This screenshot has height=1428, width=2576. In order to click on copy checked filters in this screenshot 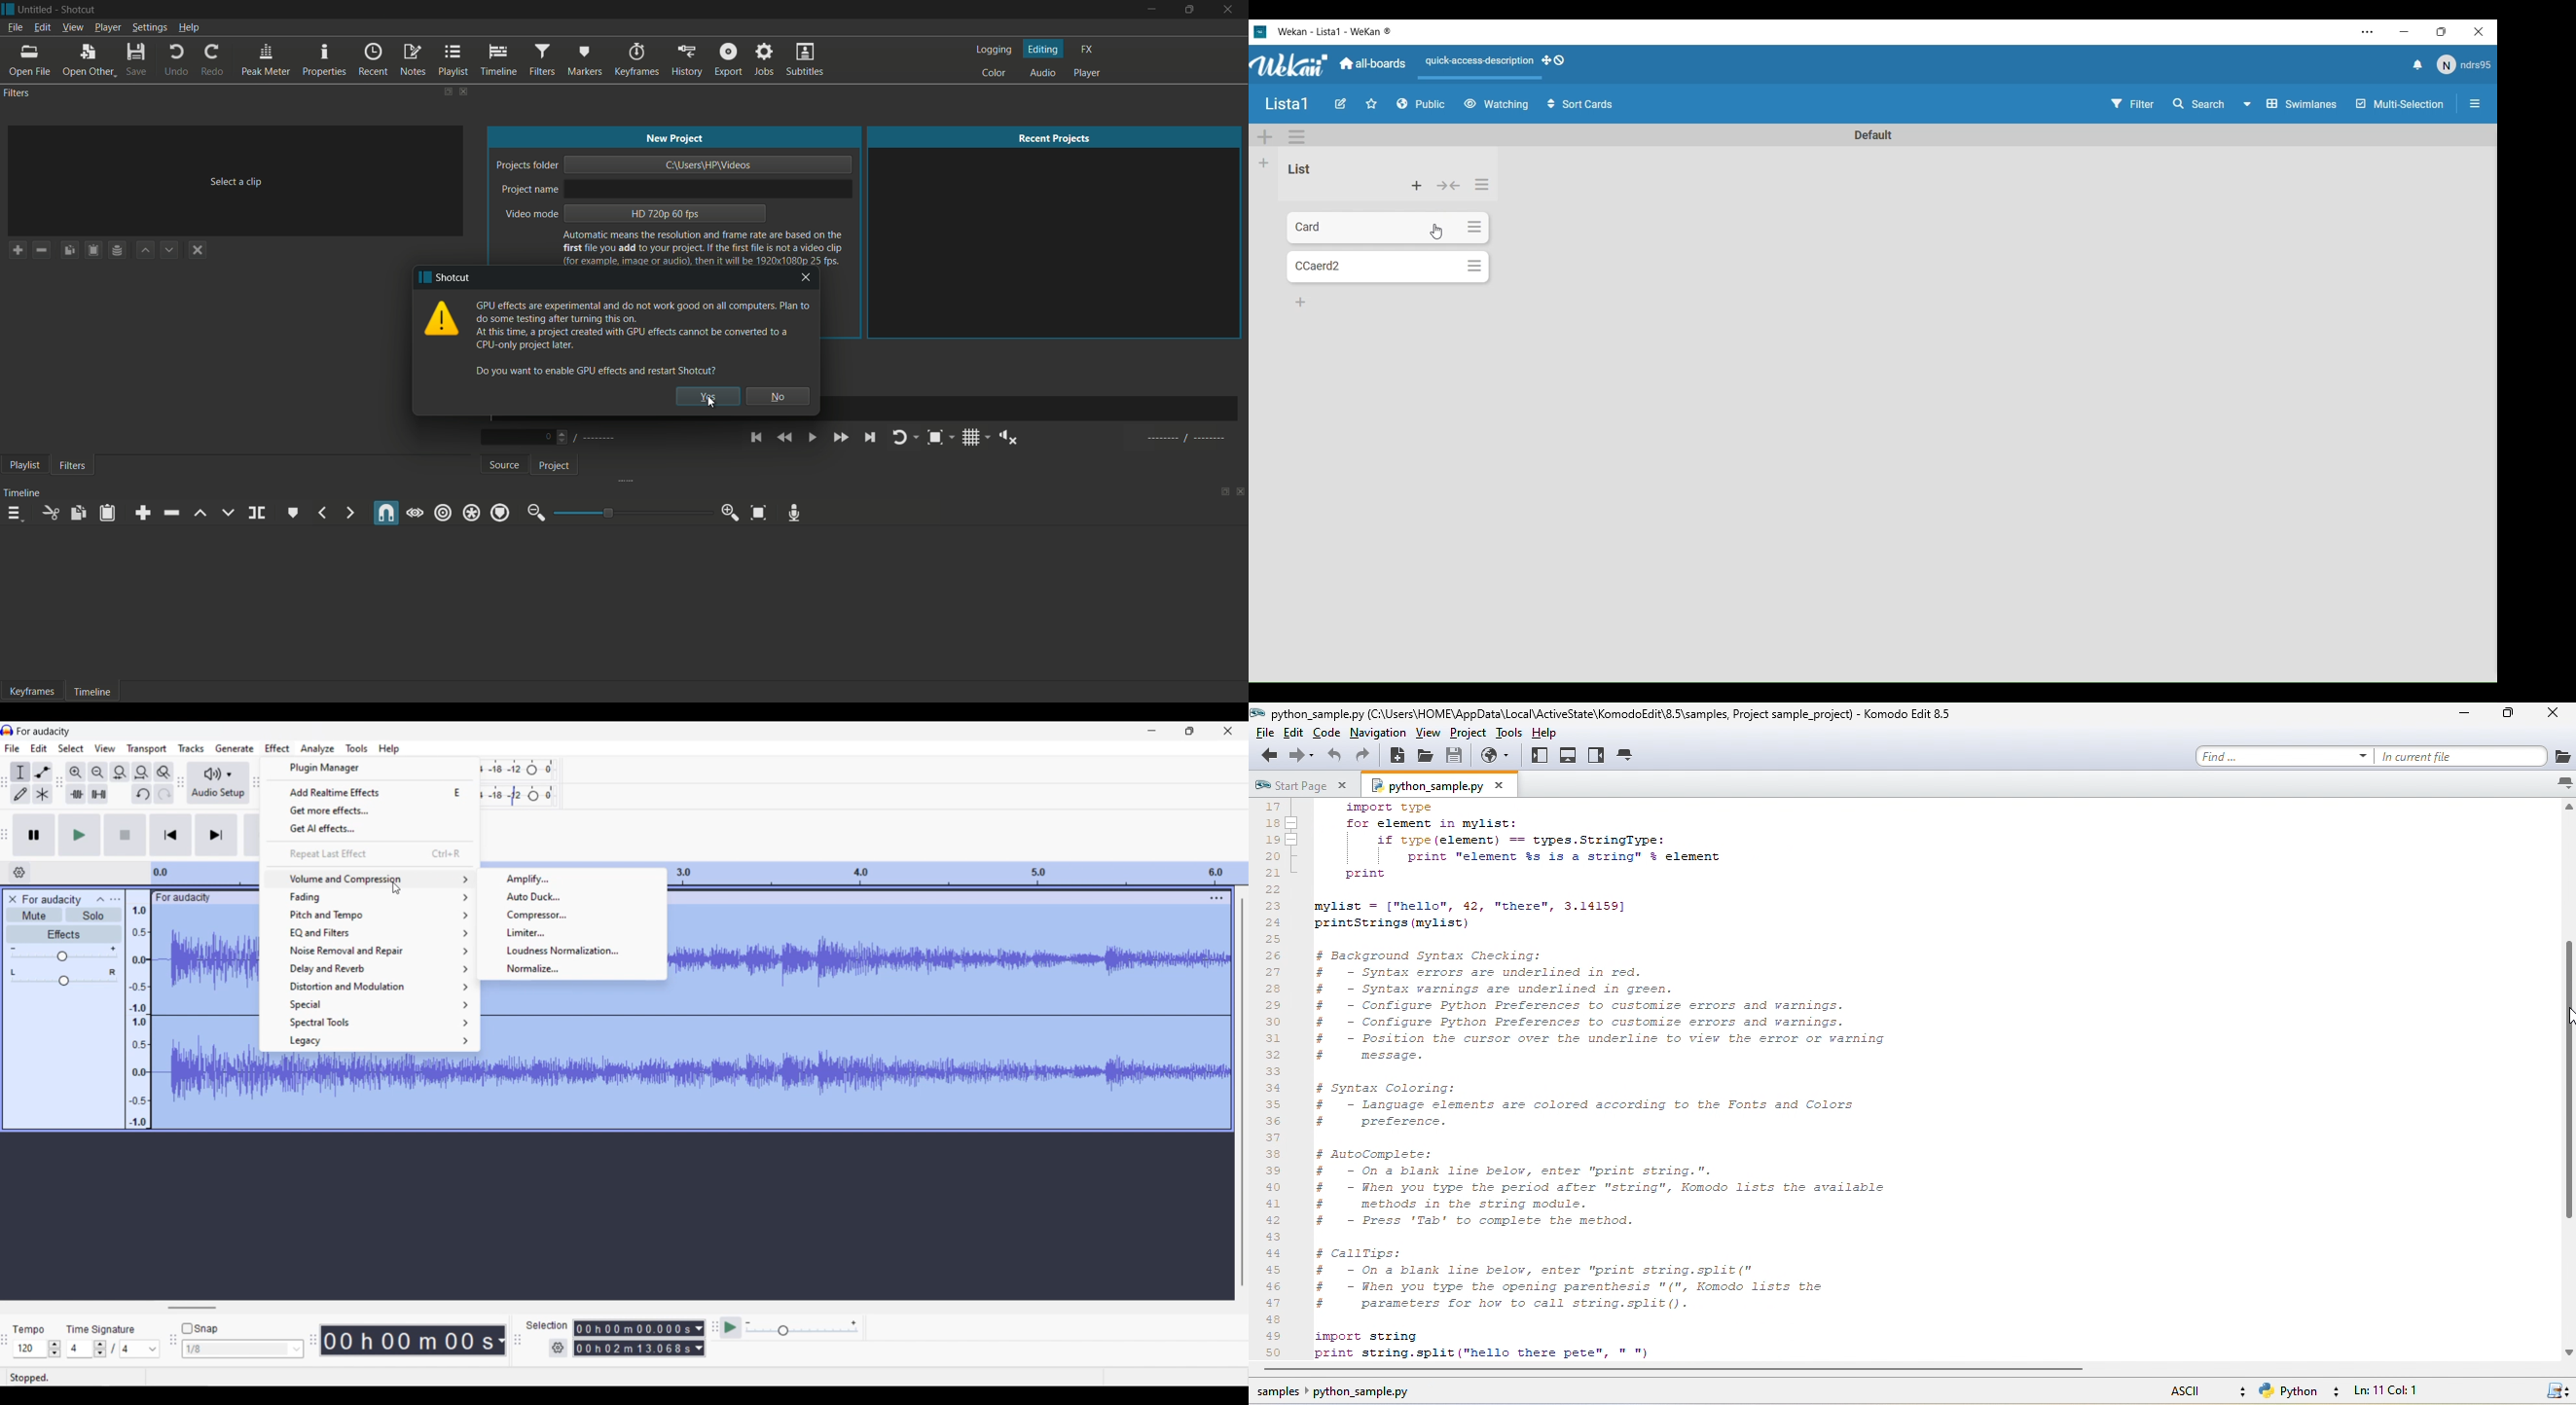, I will do `click(70, 250)`.